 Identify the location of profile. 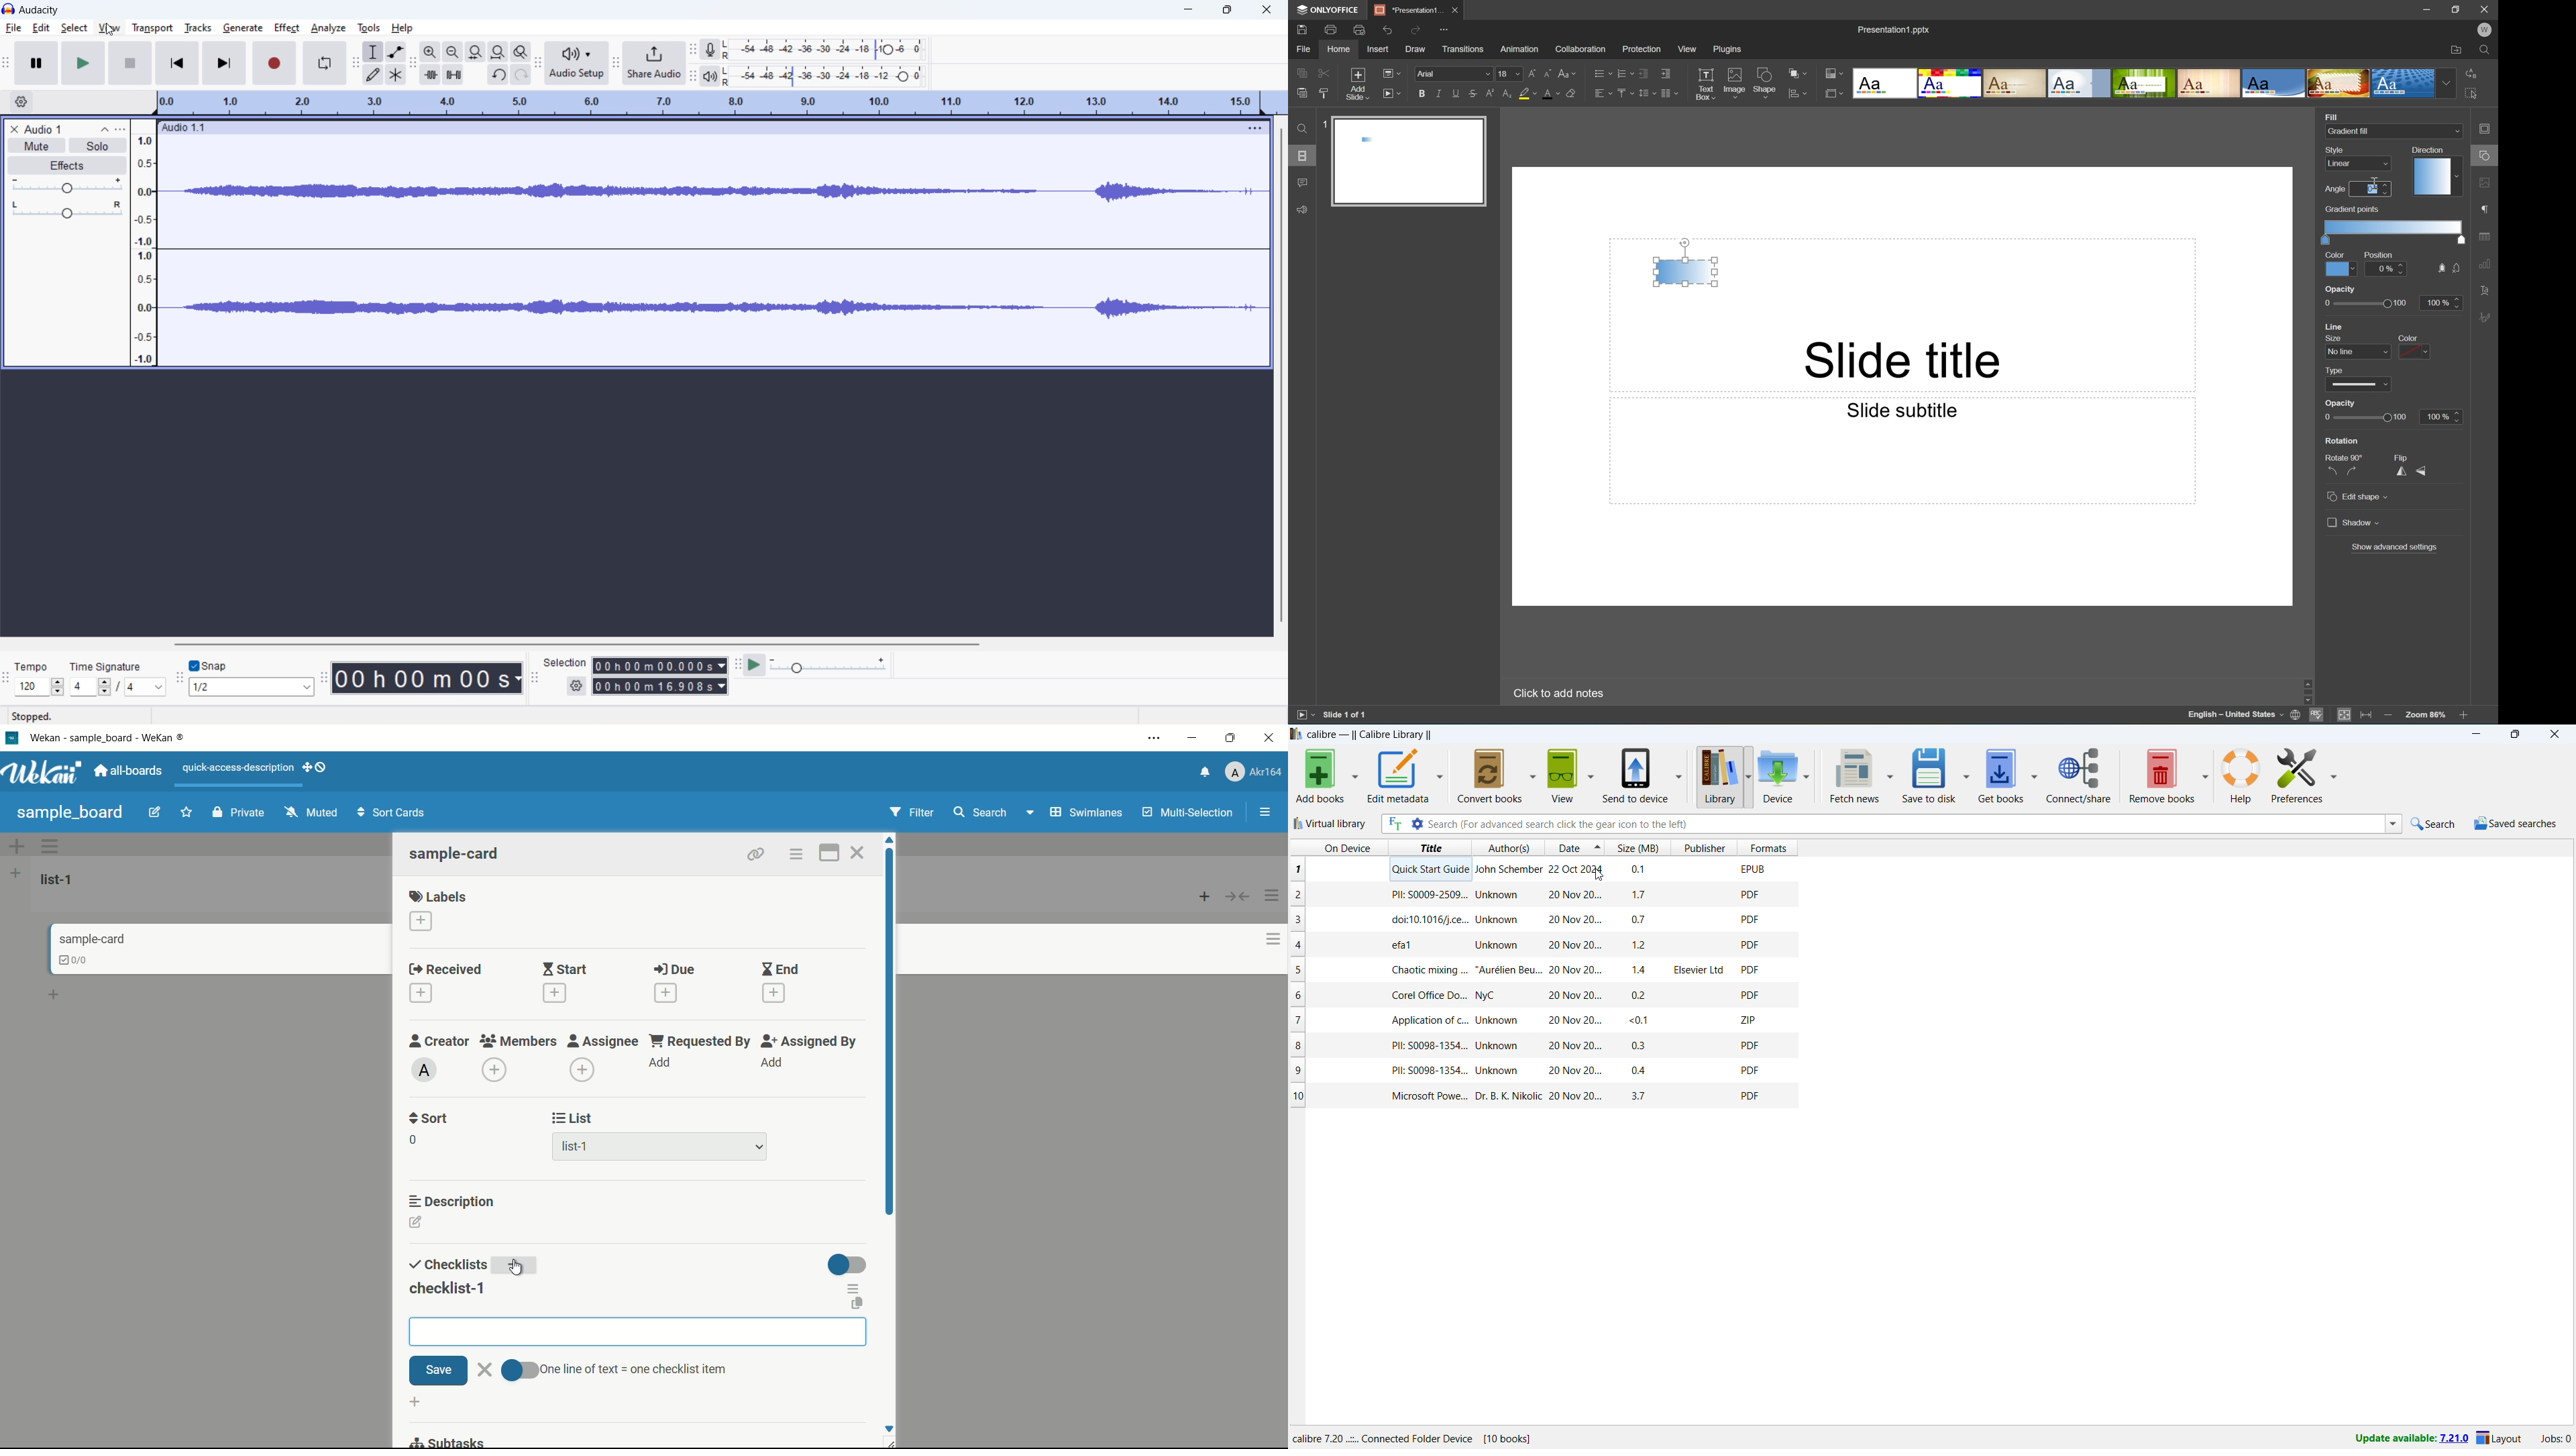
(1253, 773).